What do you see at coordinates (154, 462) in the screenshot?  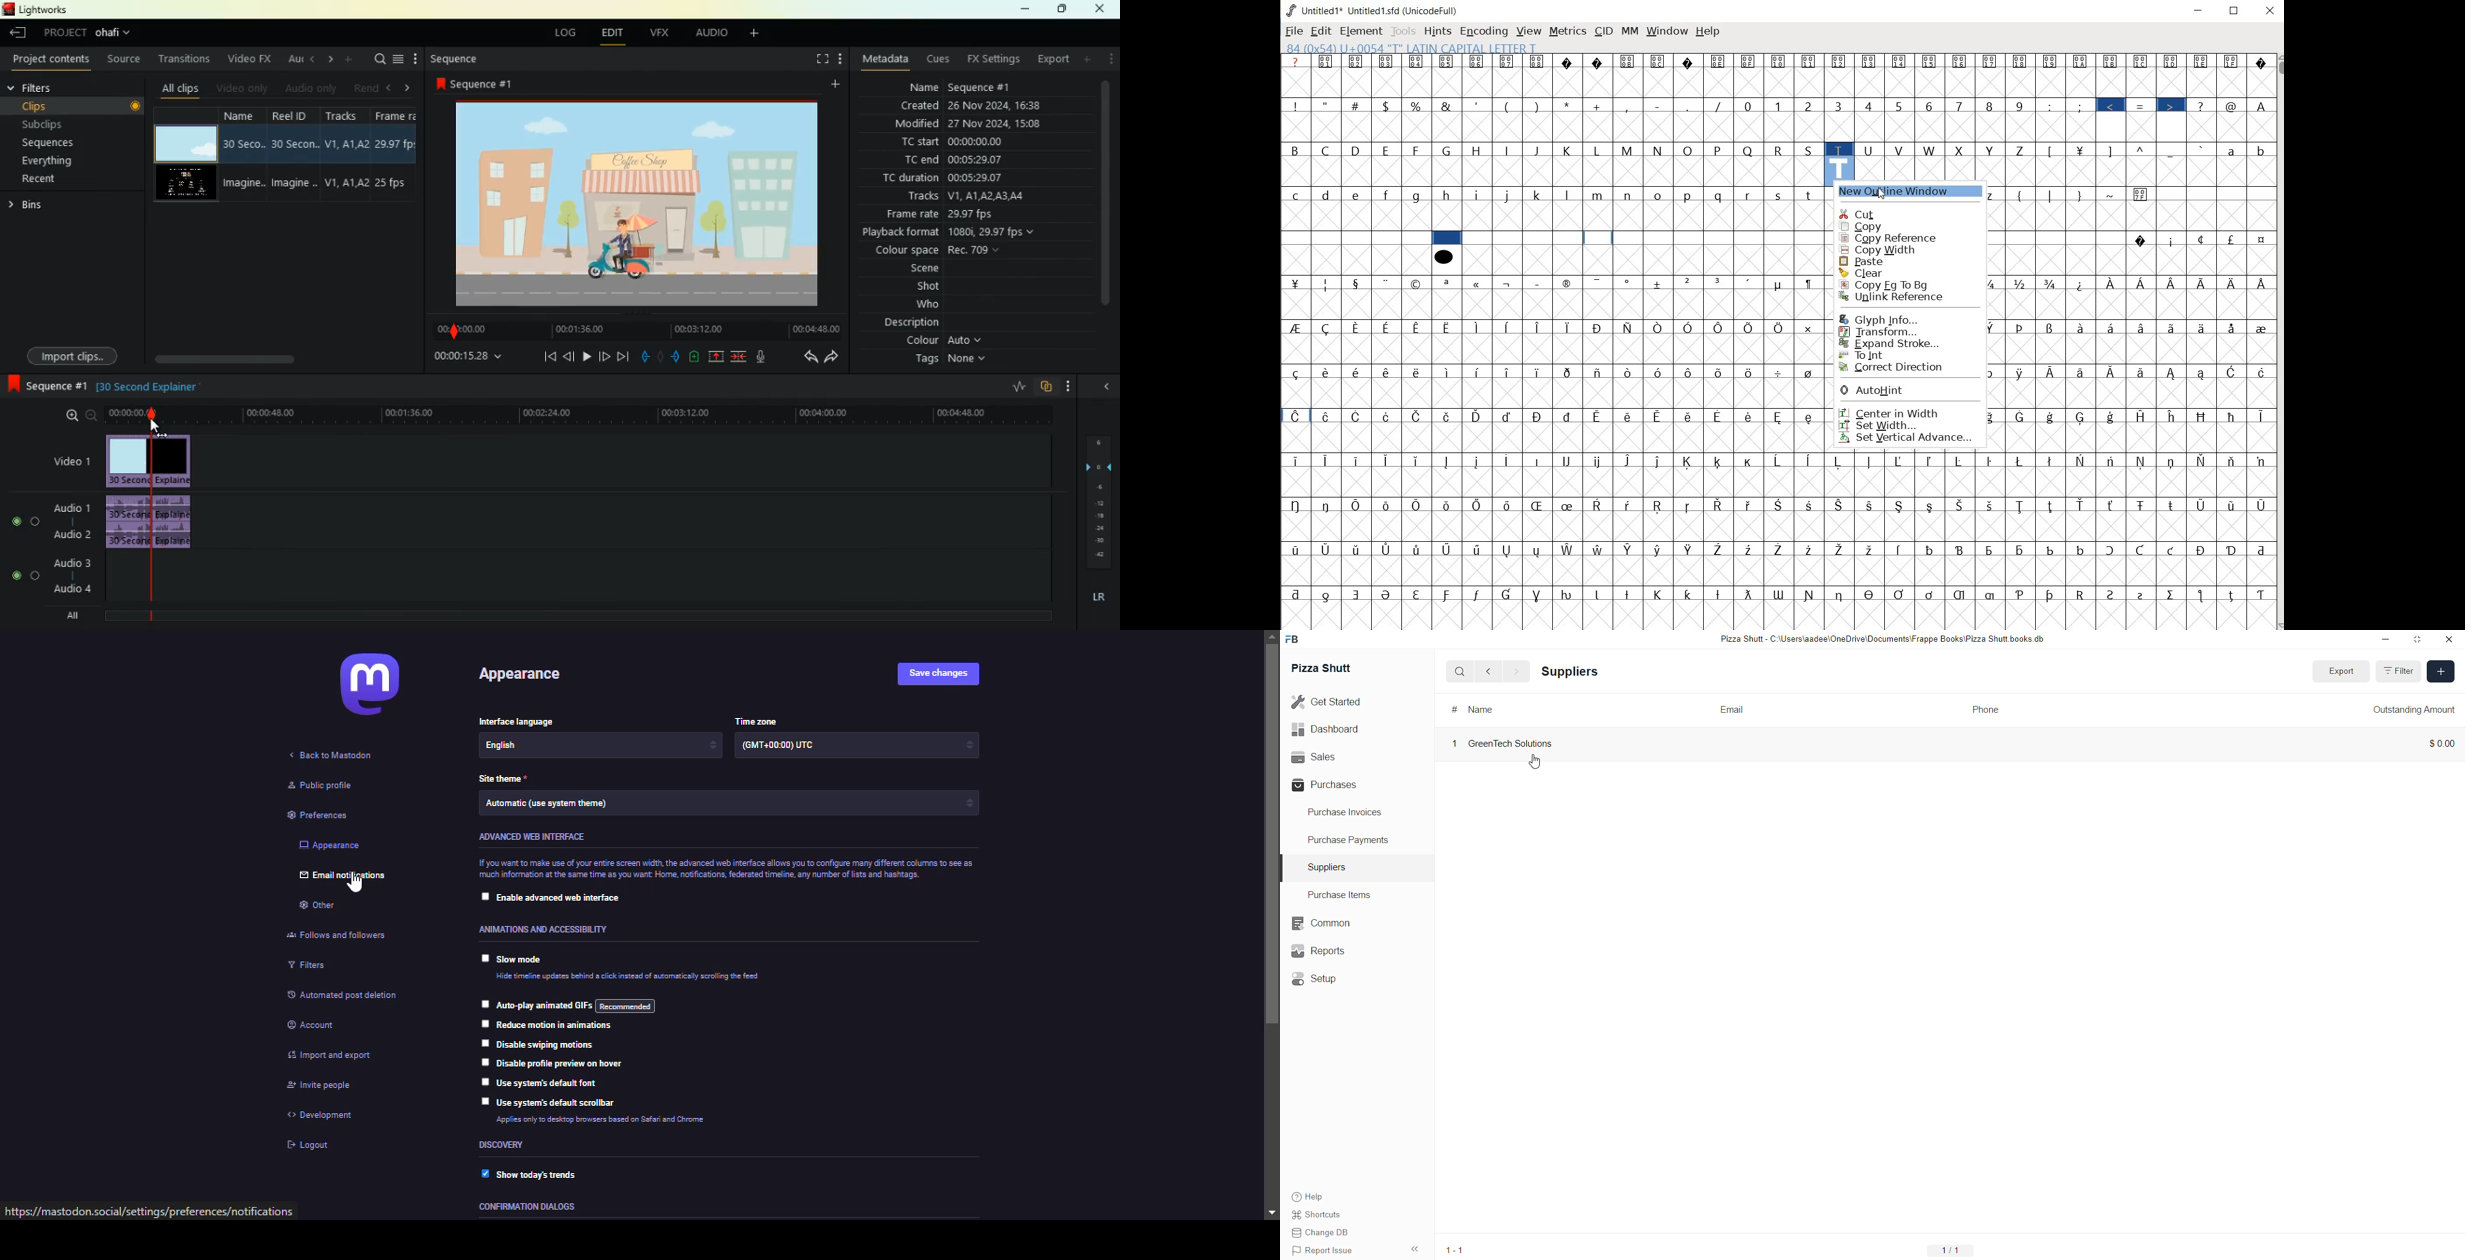 I see `video` at bounding box center [154, 462].